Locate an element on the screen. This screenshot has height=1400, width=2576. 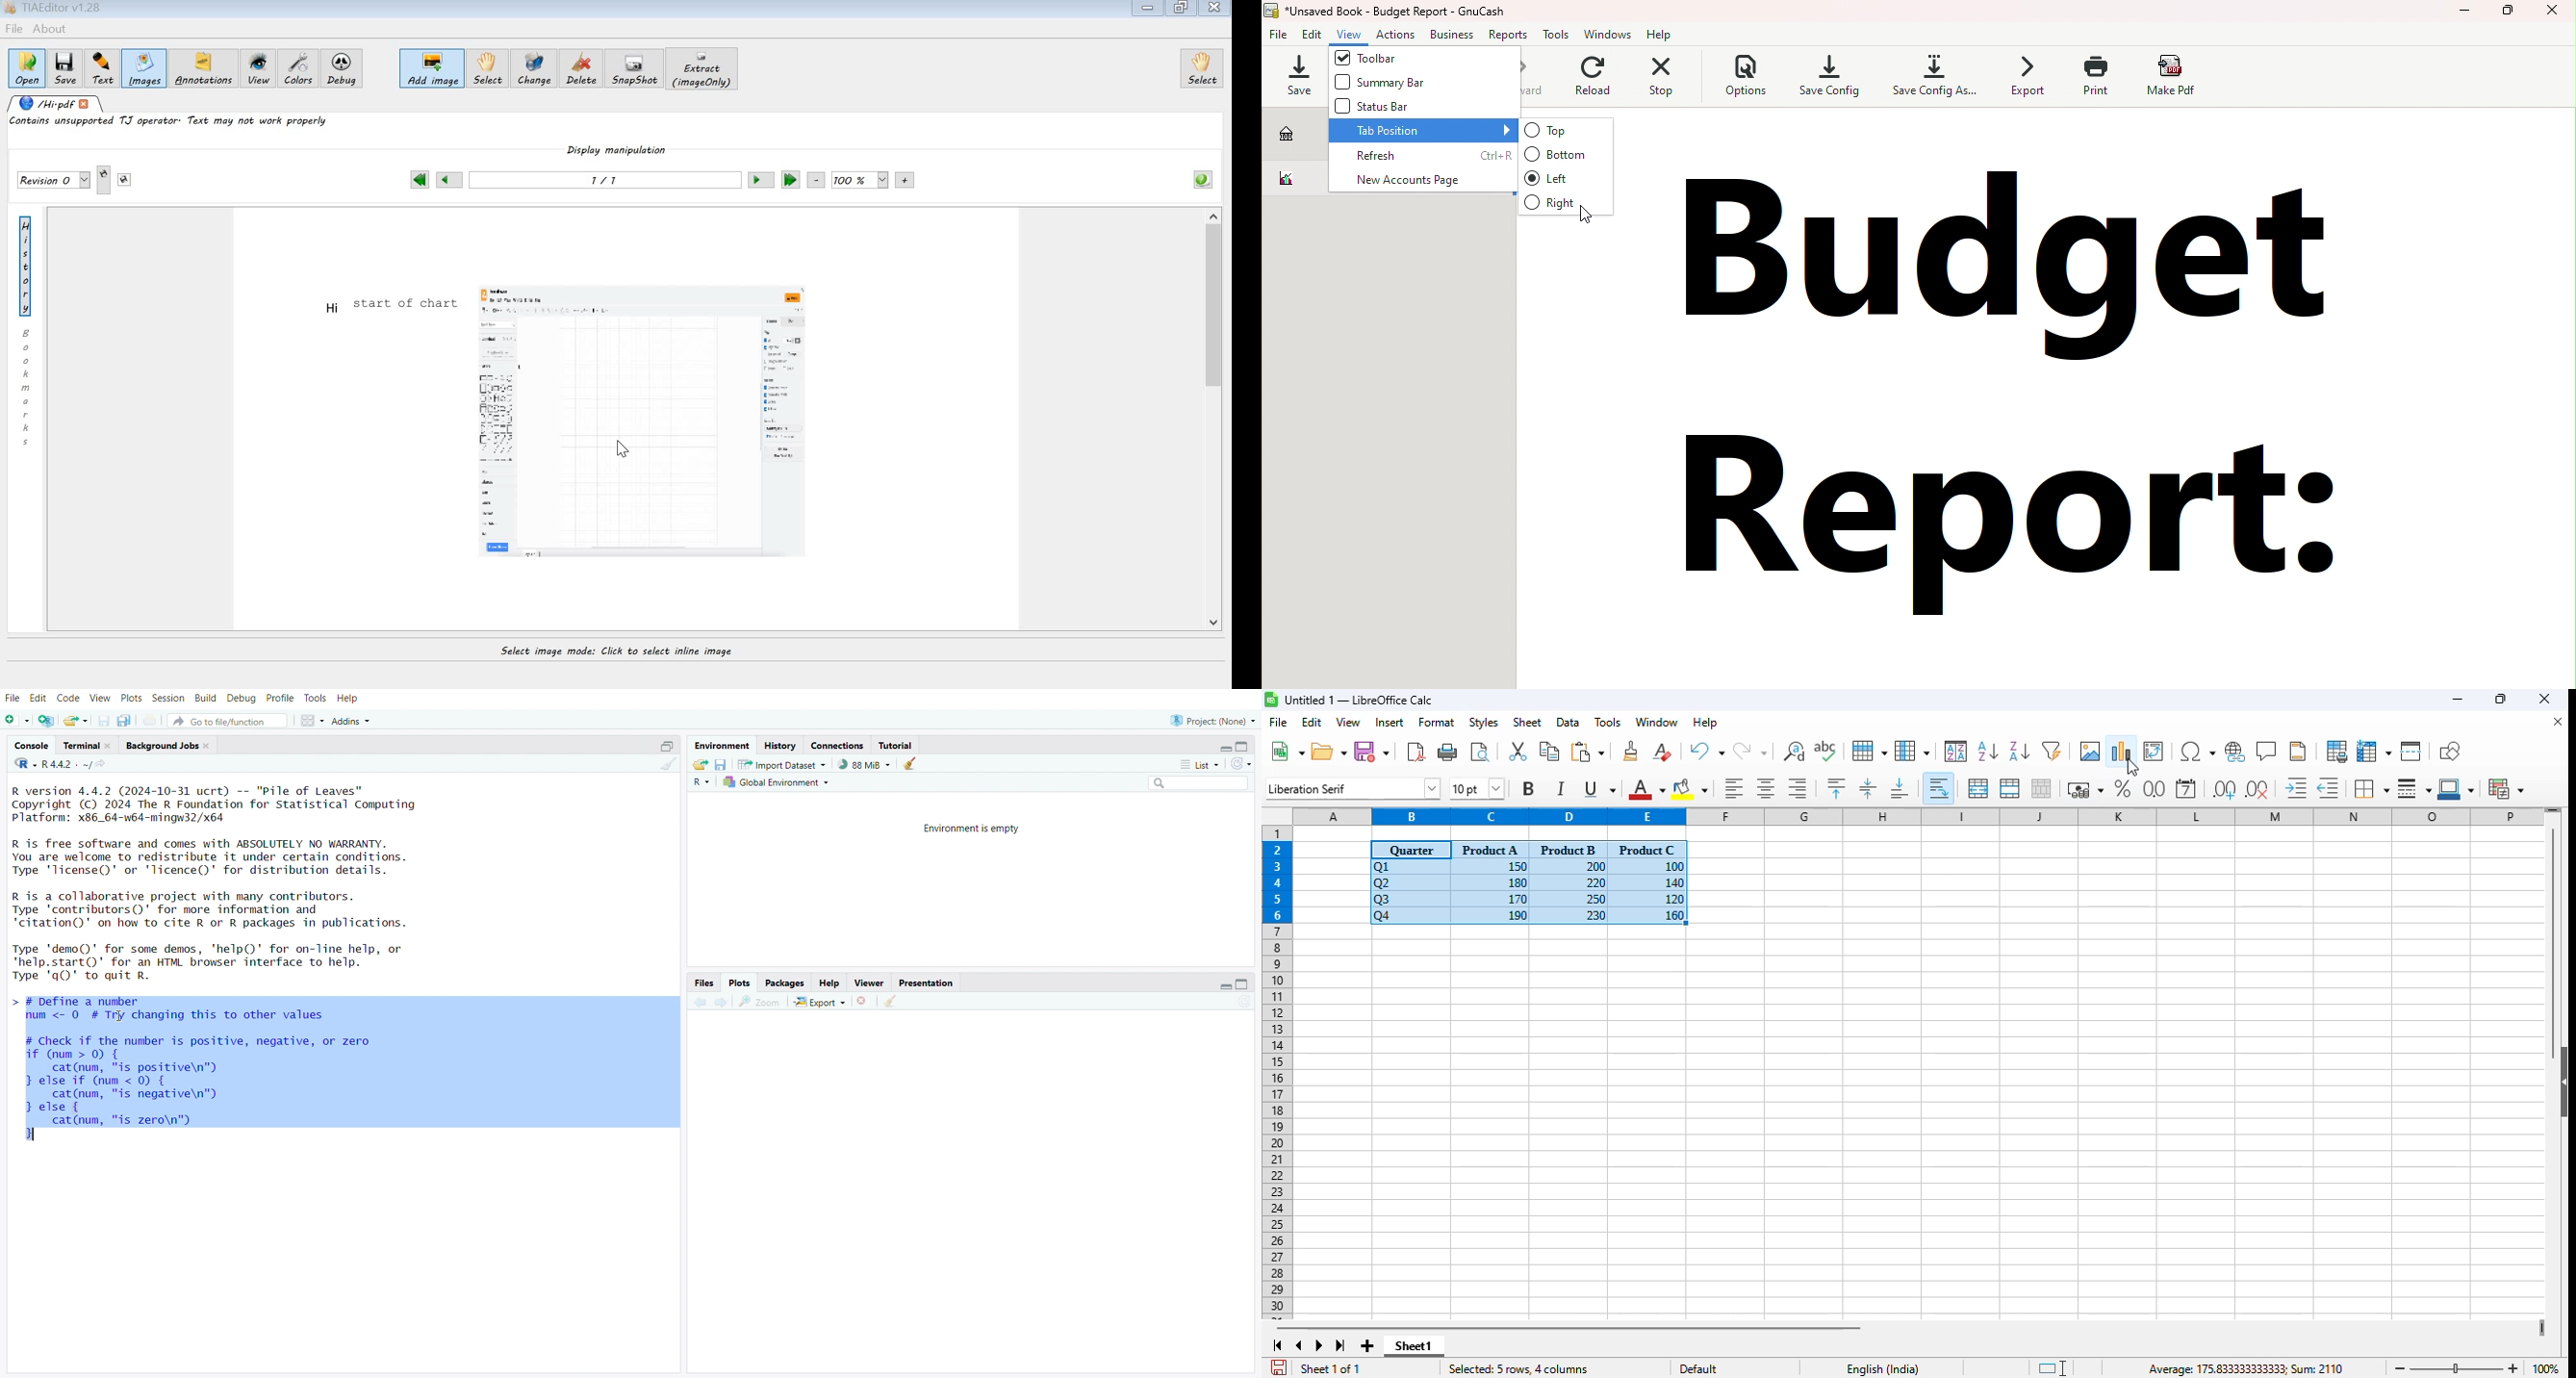
align bottom is located at coordinates (1901, 789).